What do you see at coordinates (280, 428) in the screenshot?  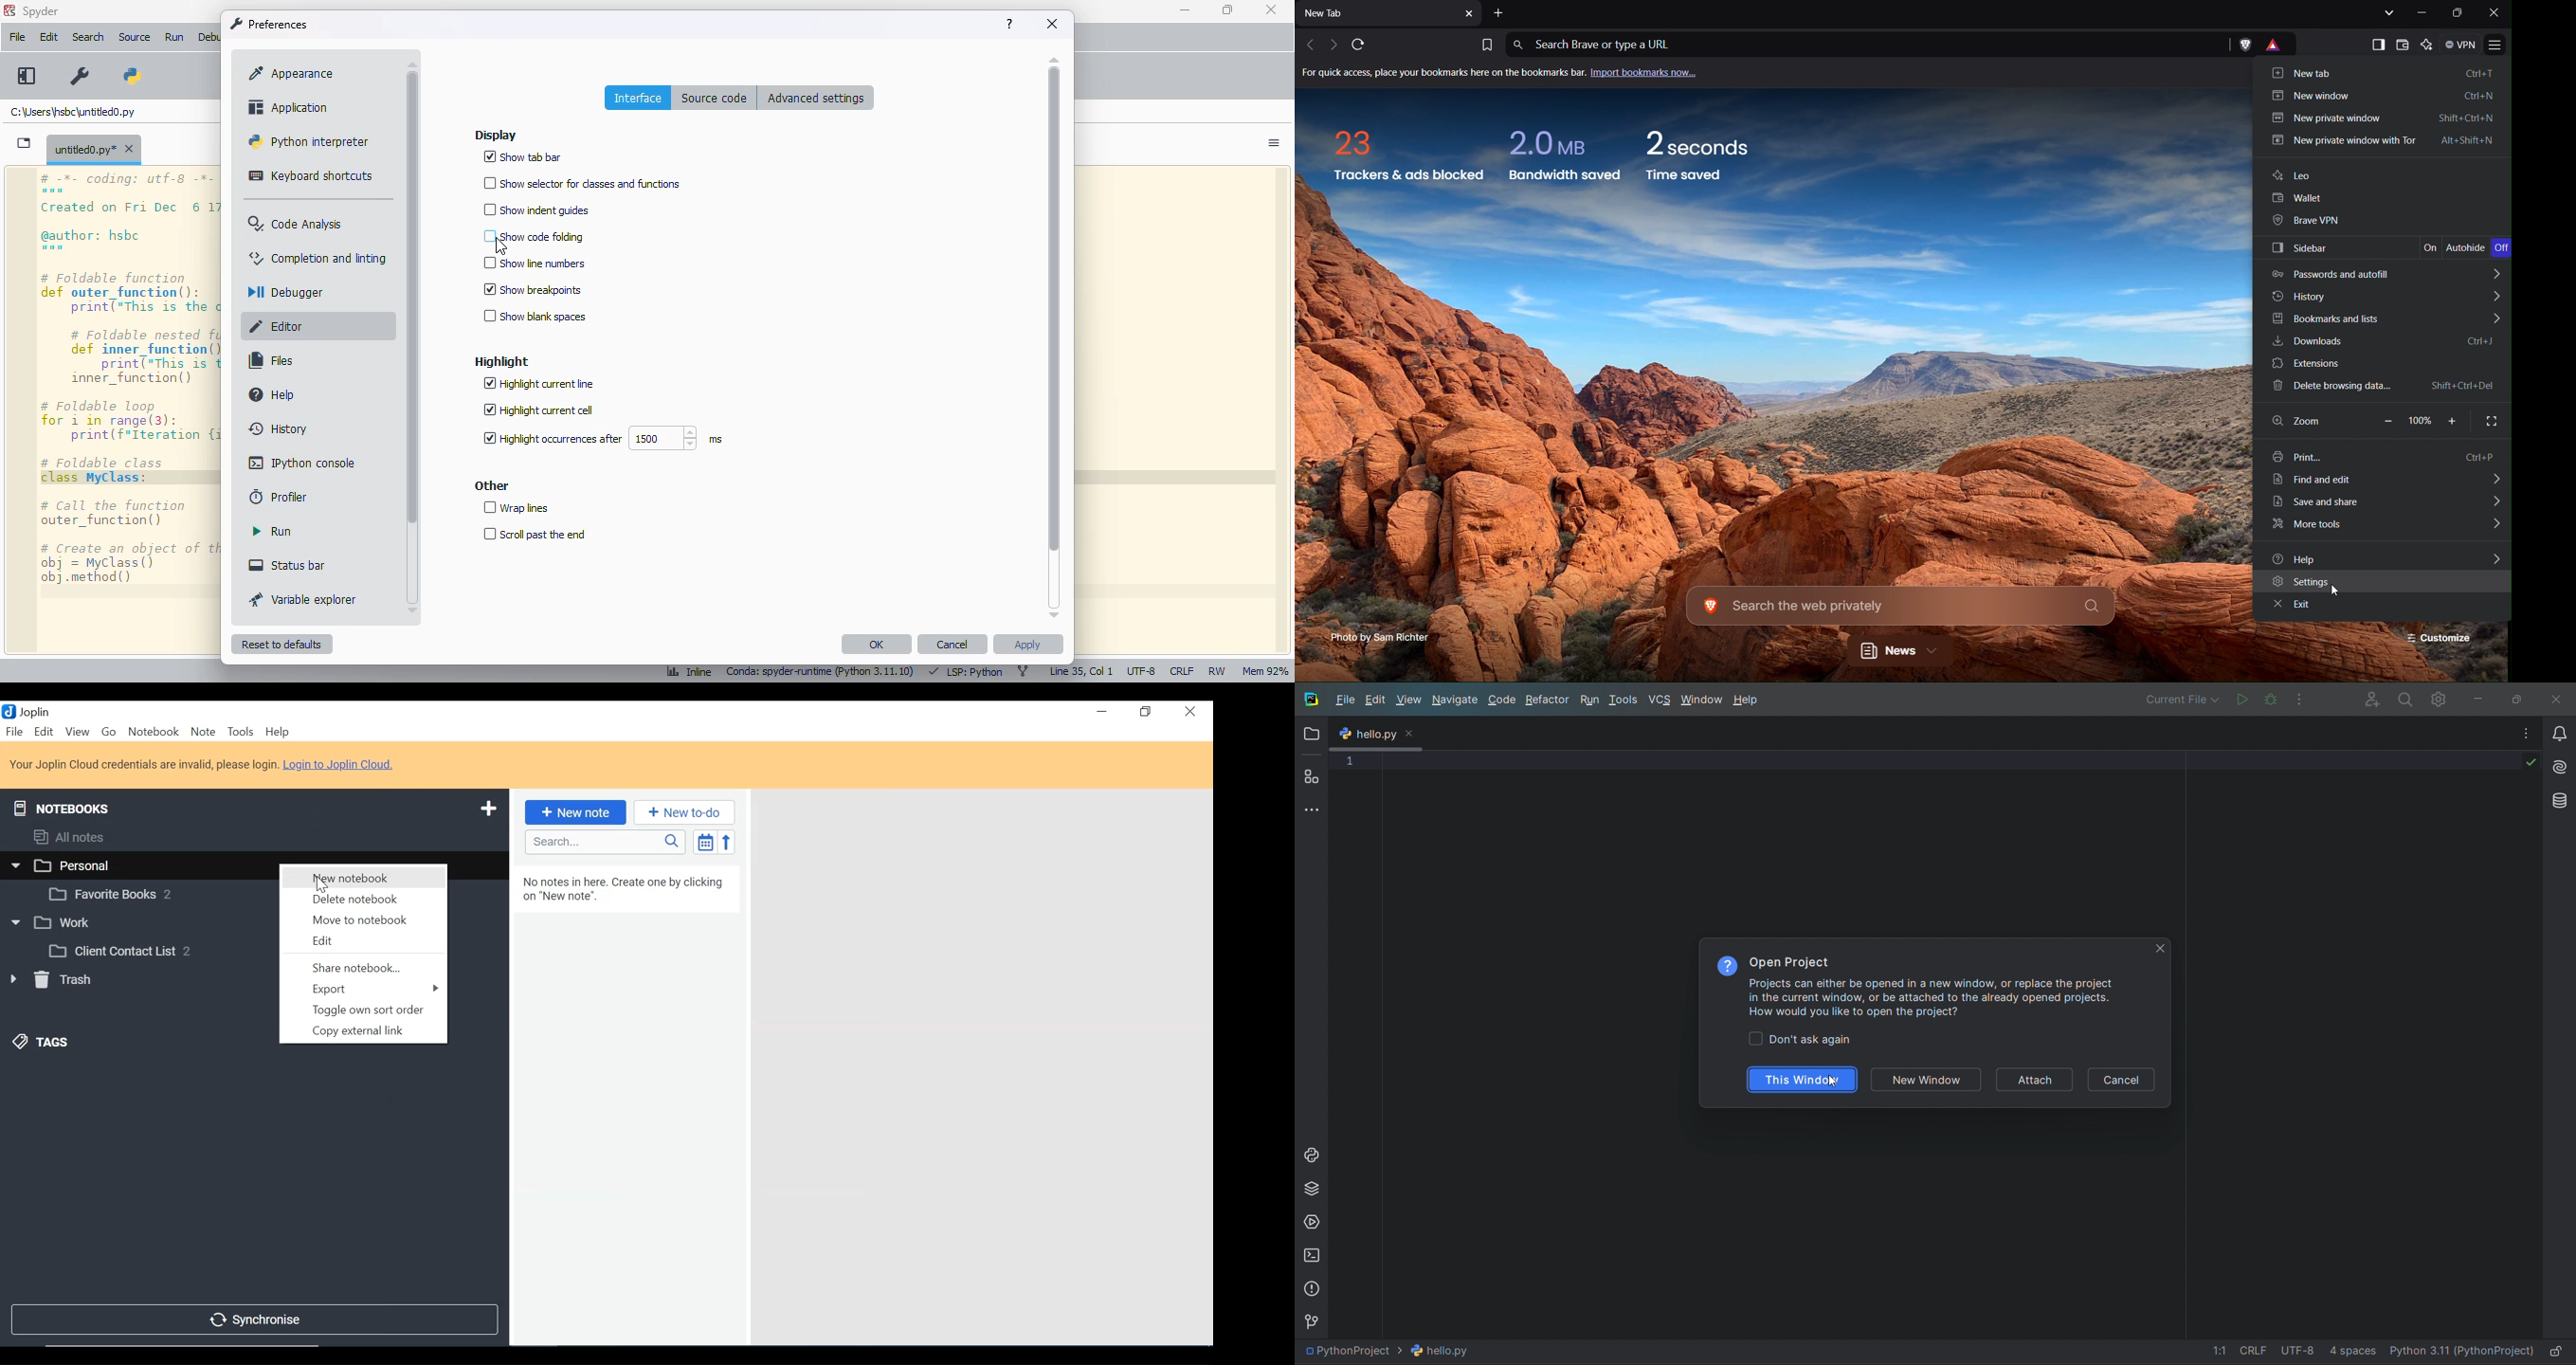 I see `history` at bounding box center [280, 428].